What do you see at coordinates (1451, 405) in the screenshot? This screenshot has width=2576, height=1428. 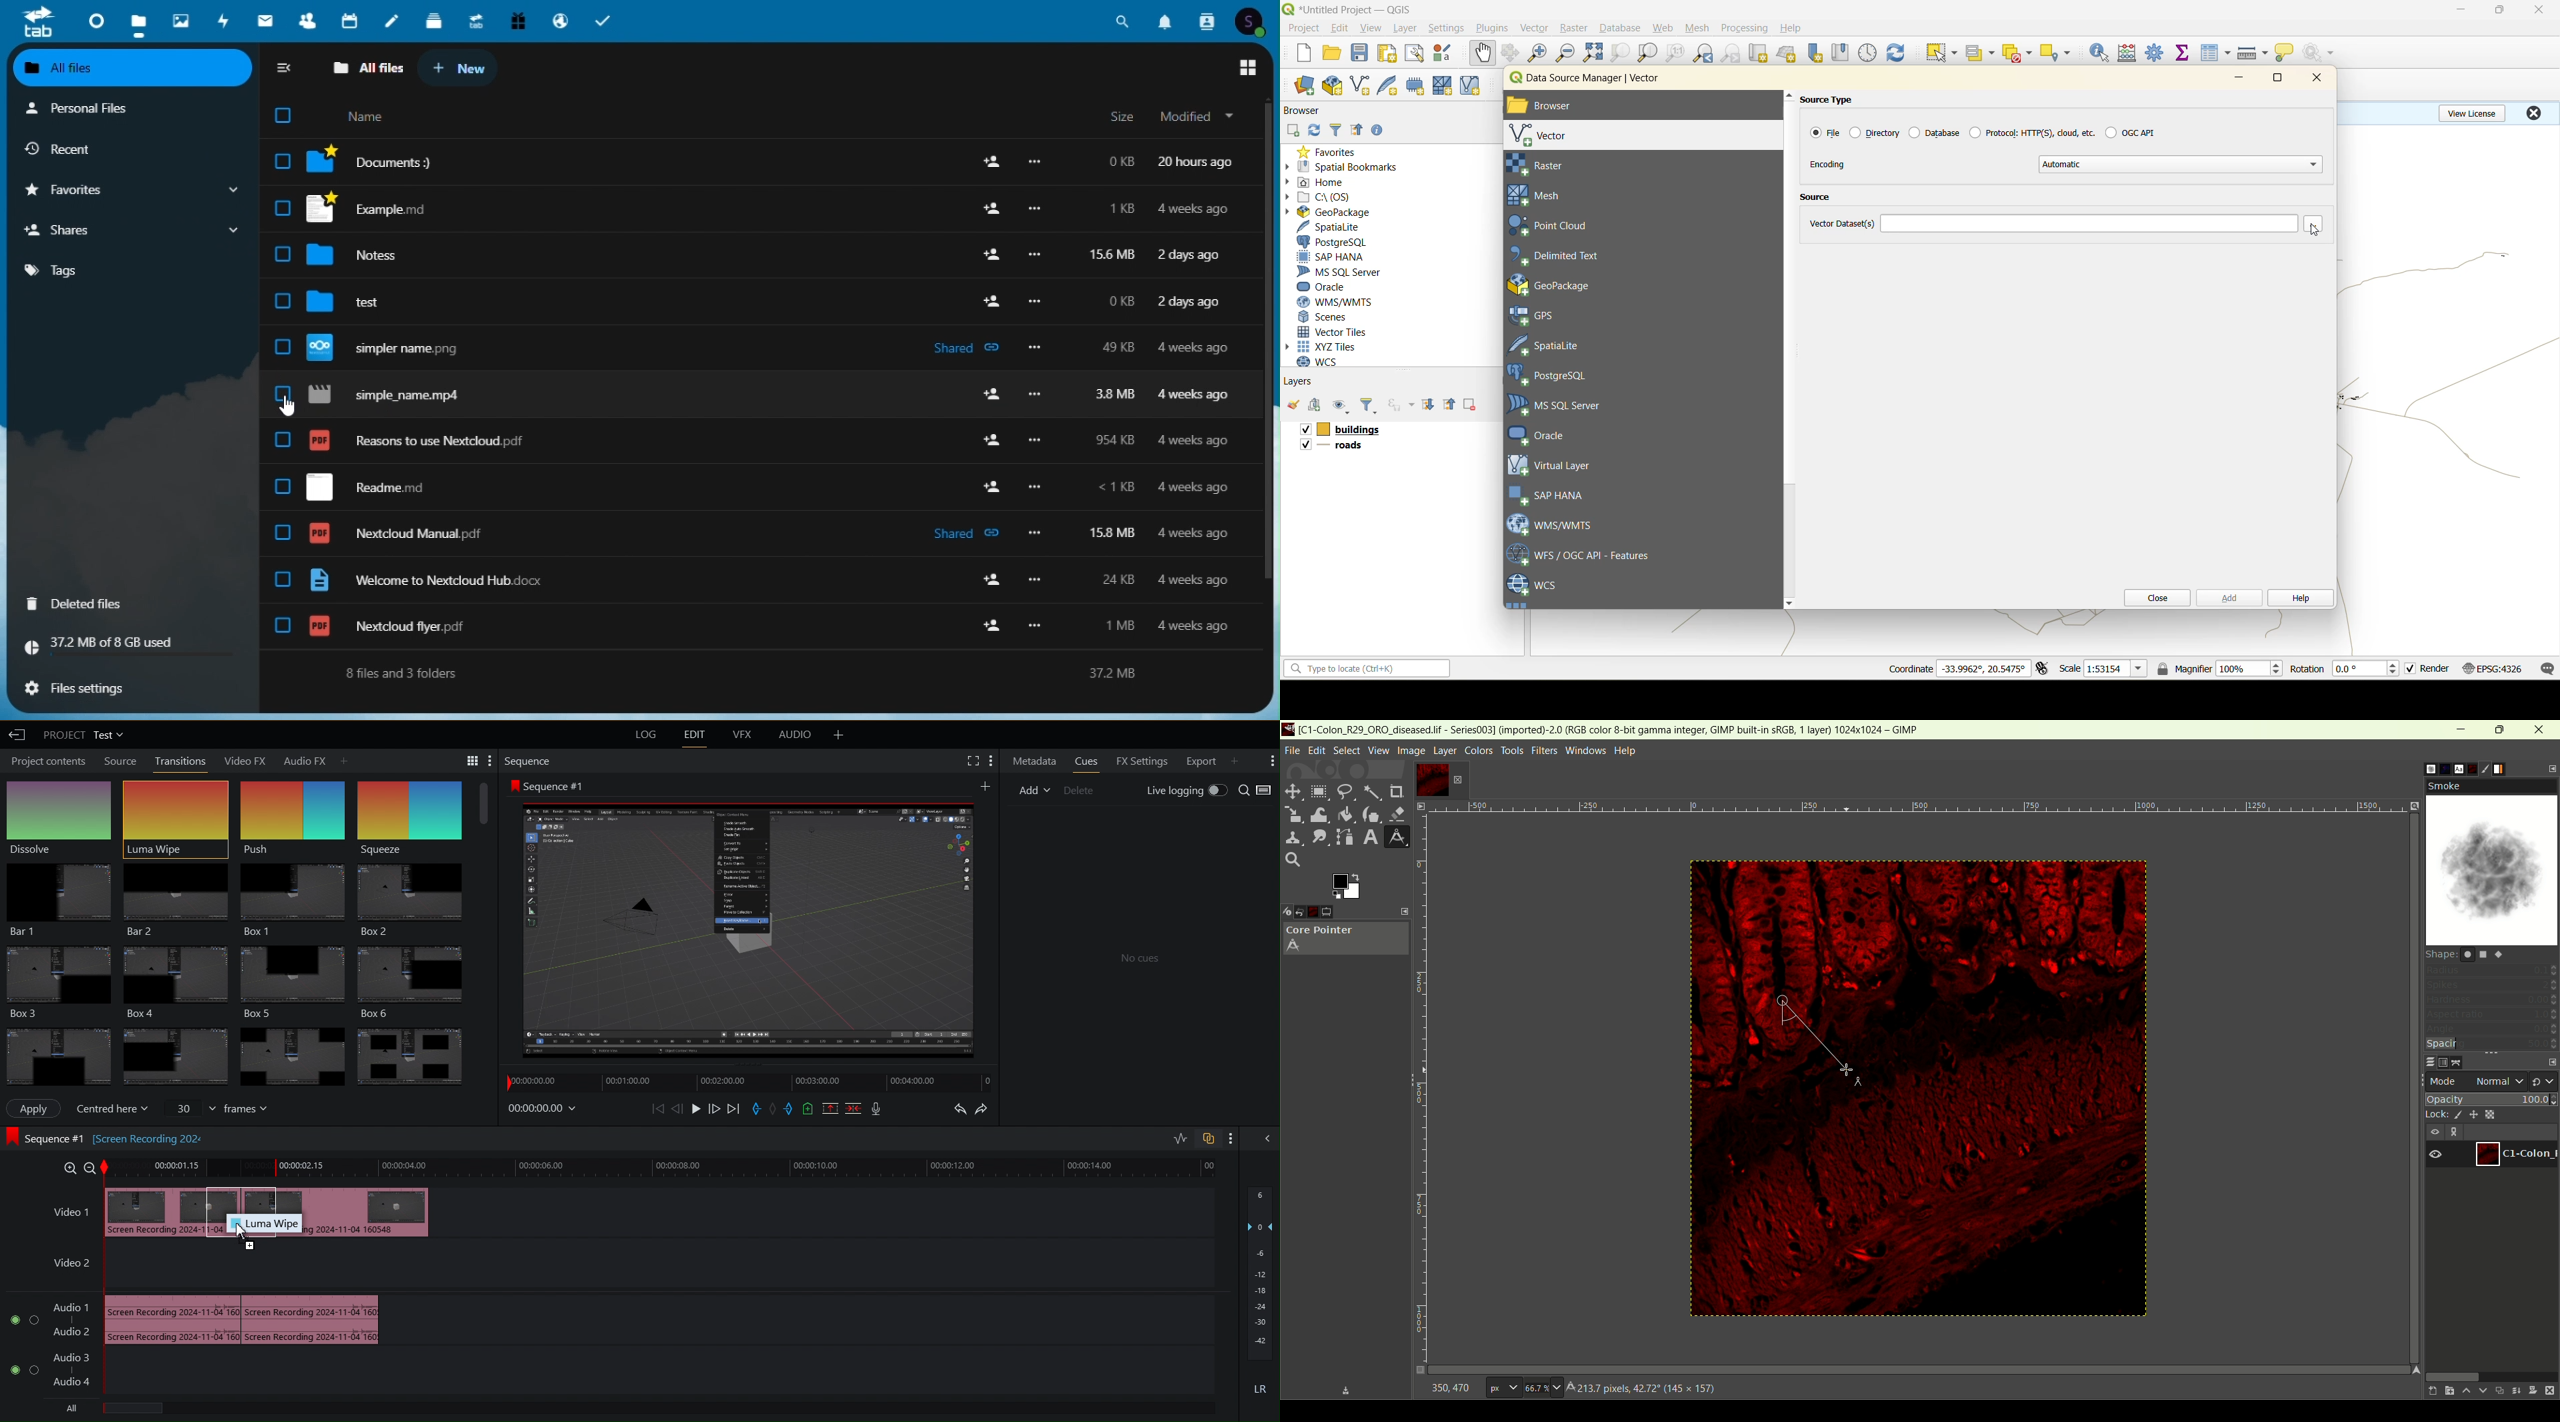 I see `collapse all` at bounding box center [1451, 405].